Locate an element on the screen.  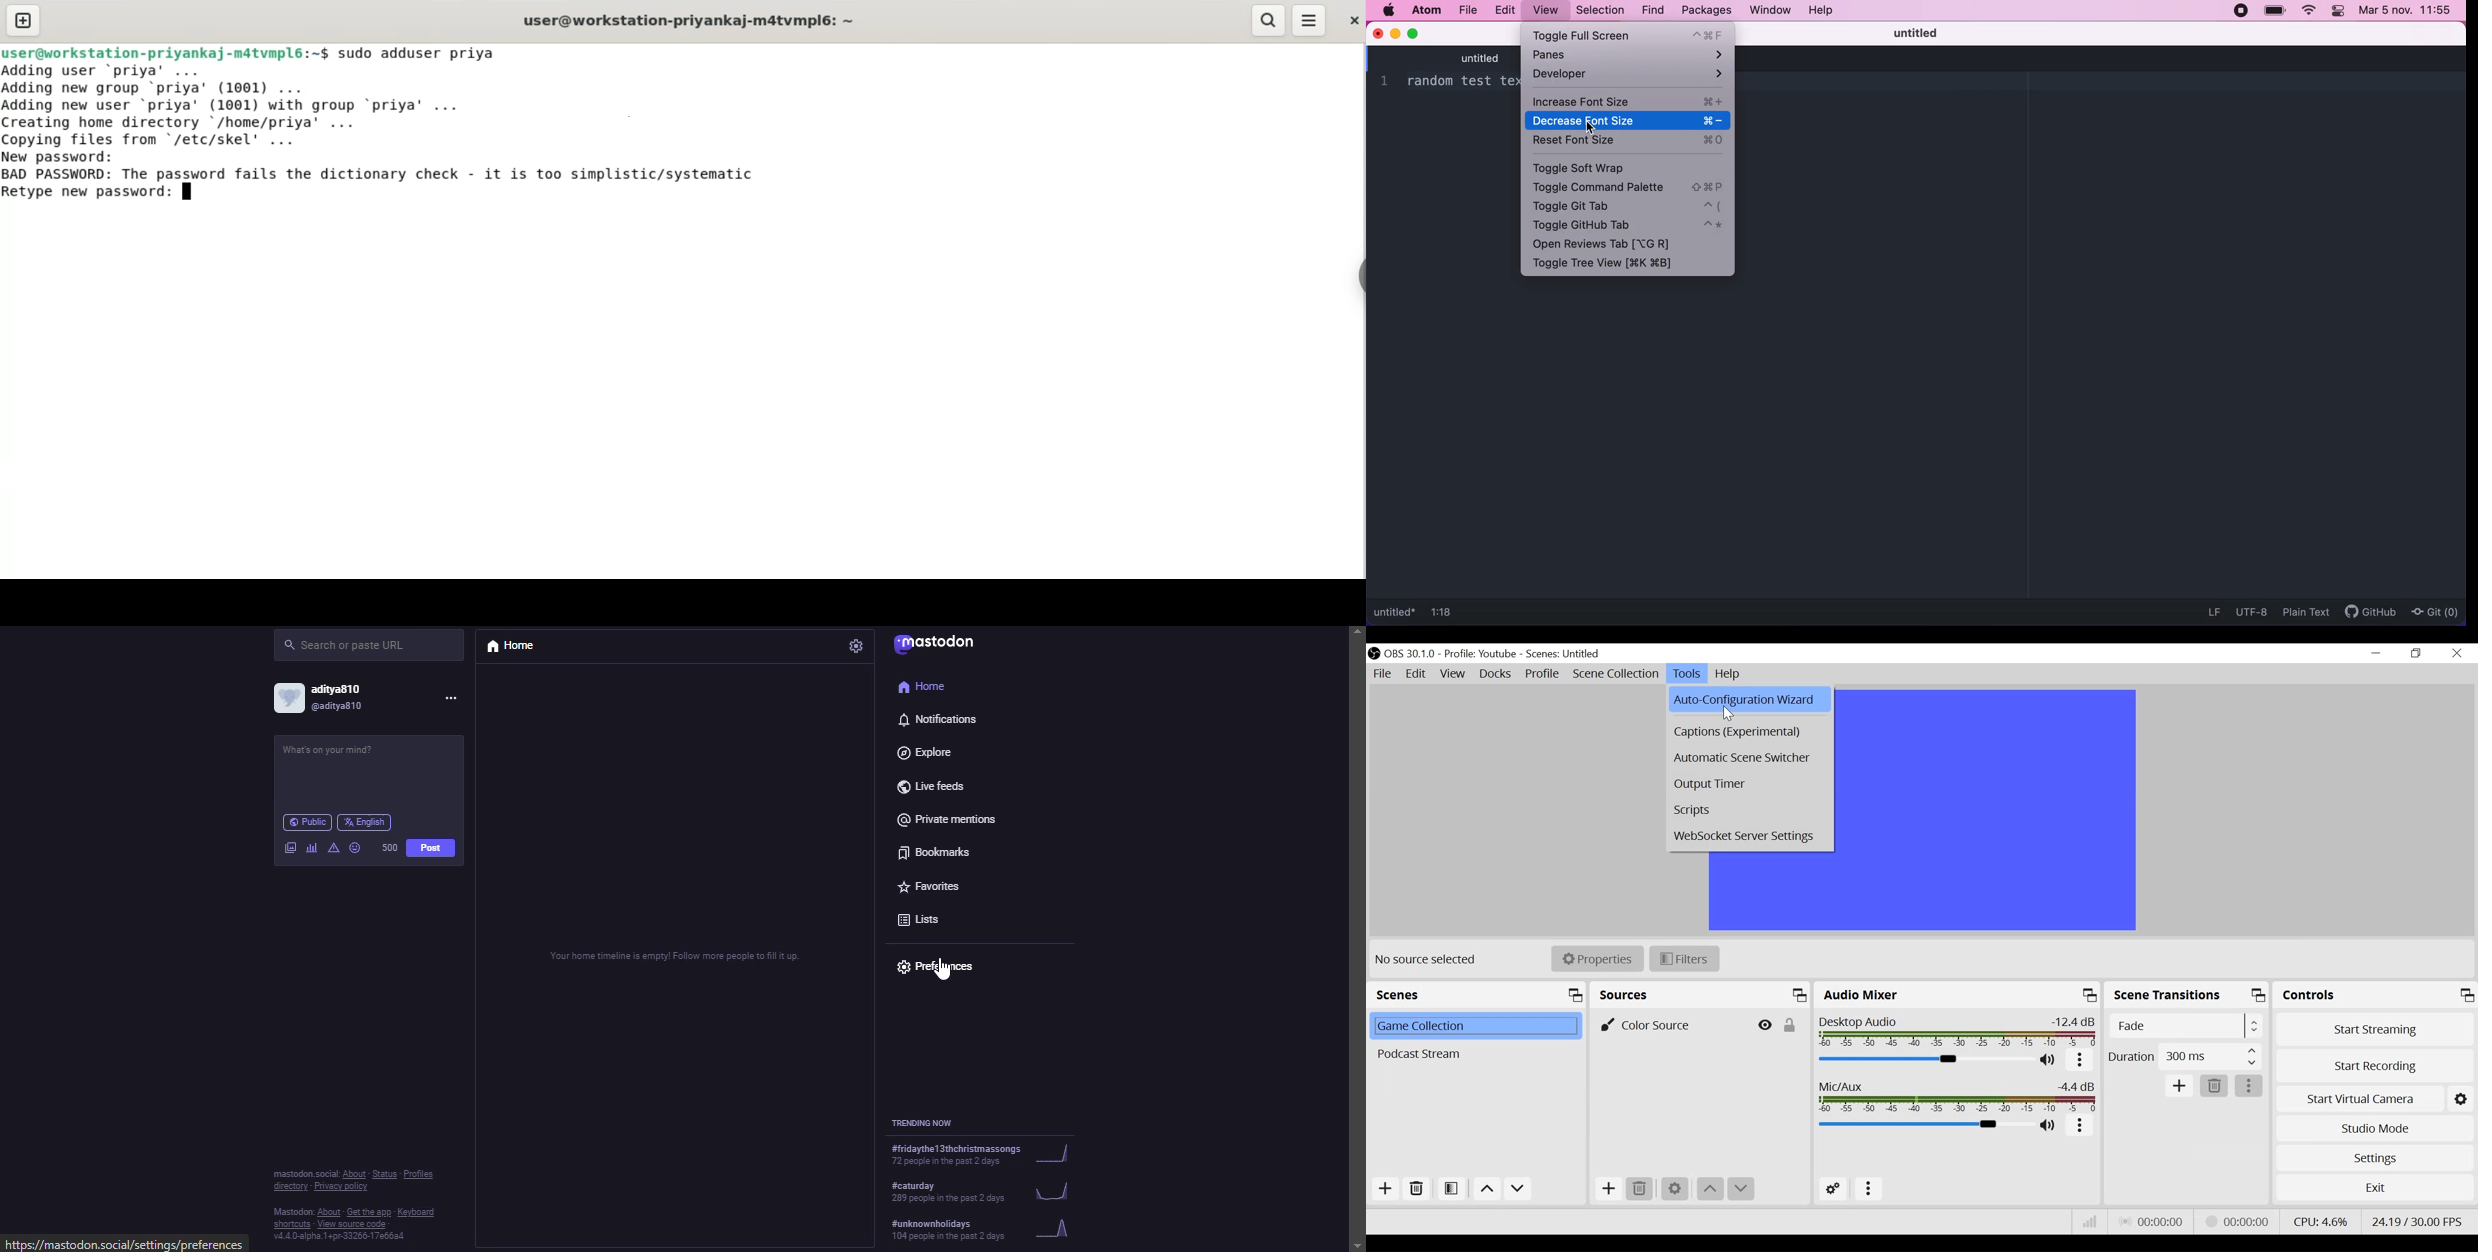
Profile is located at coordinates (1543, 674).